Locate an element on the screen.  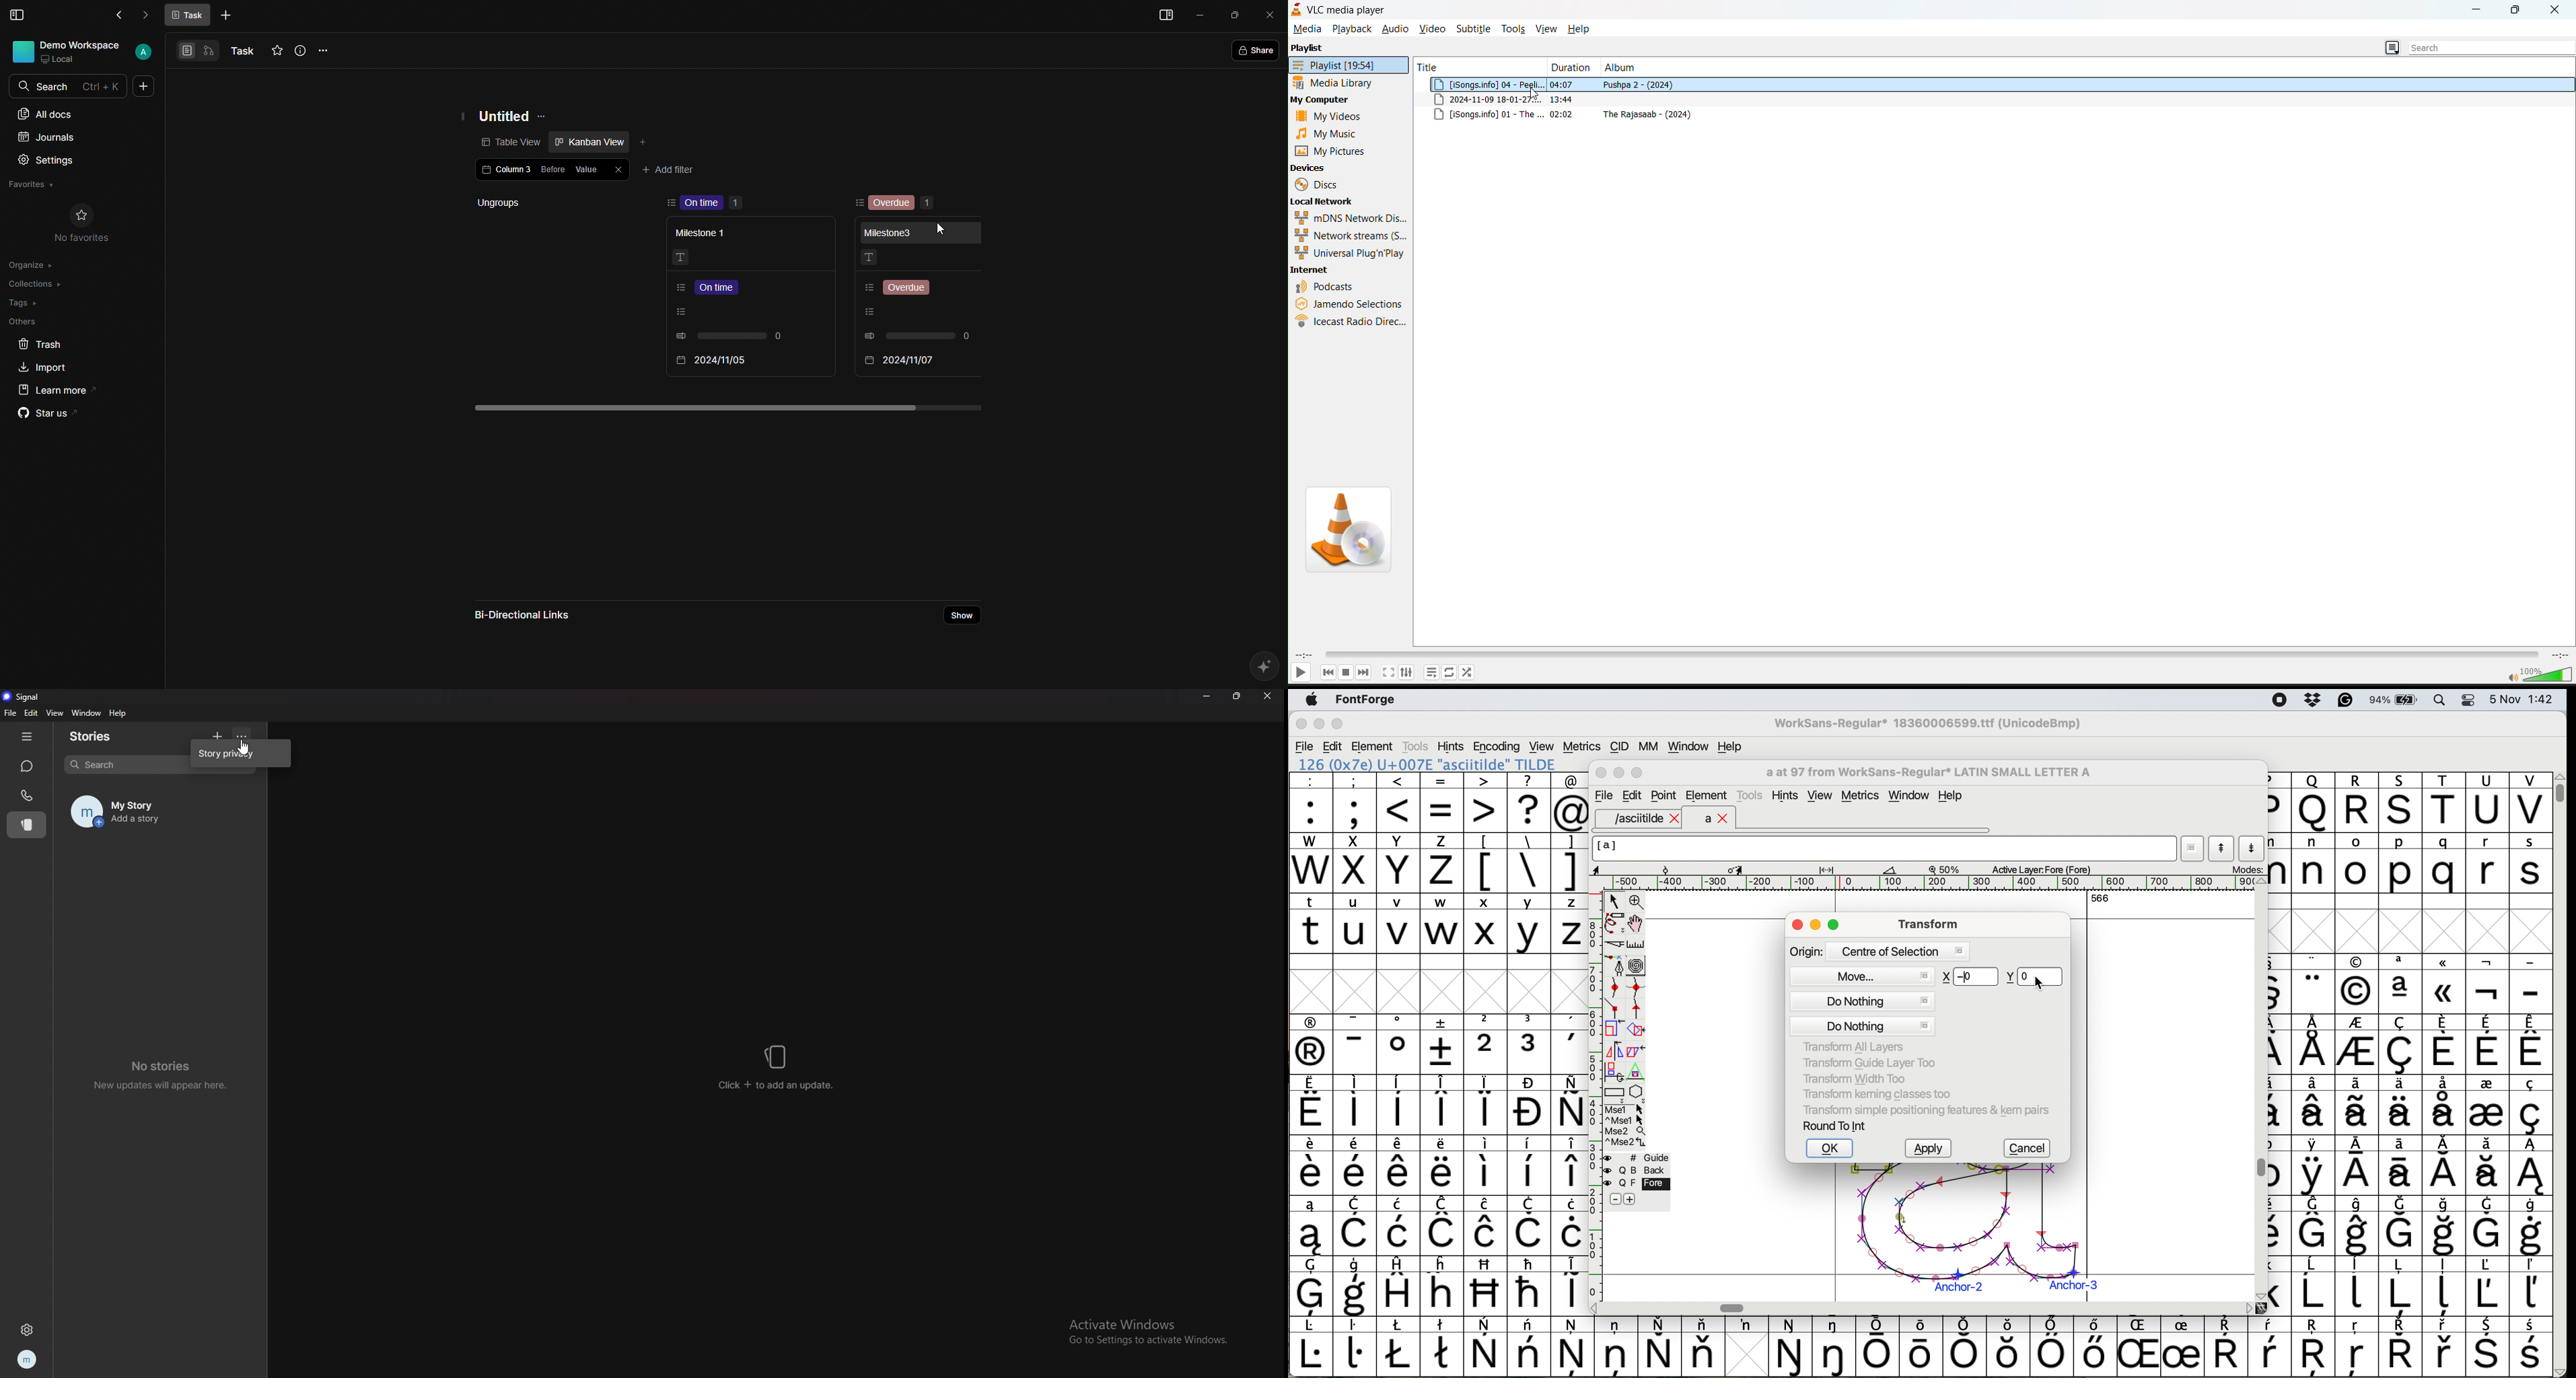
symbol is located at coordinates (1530, 1346).